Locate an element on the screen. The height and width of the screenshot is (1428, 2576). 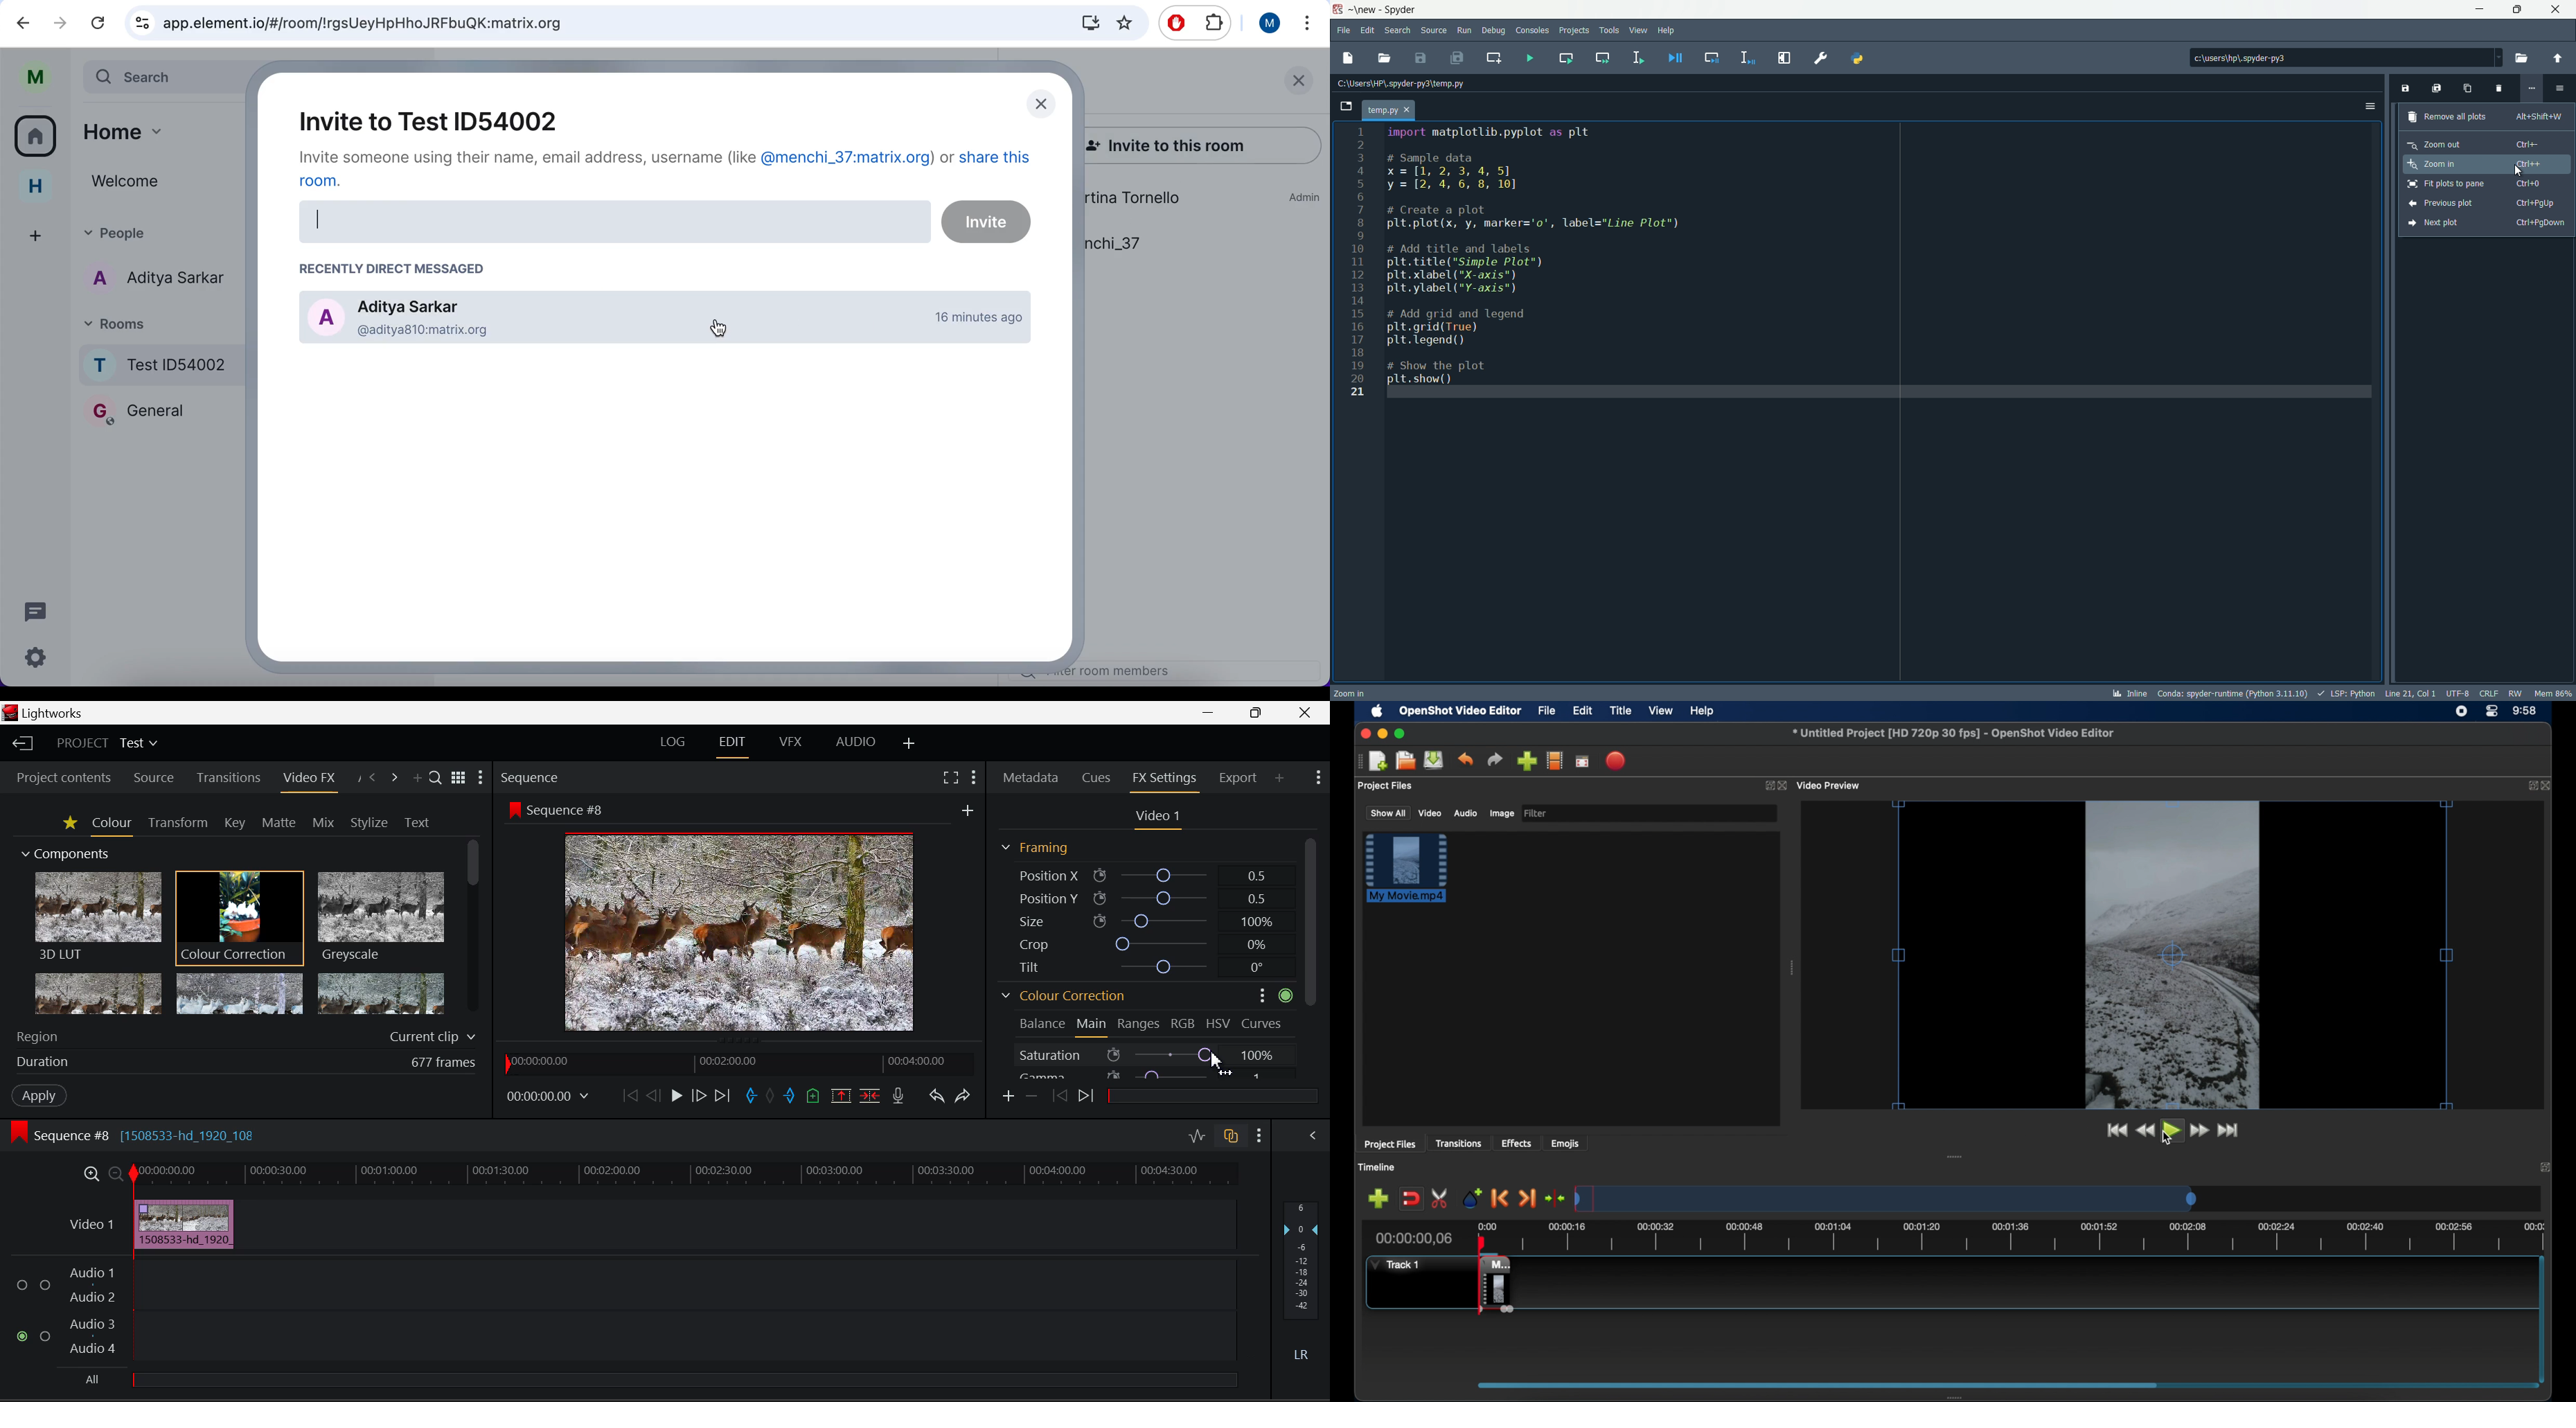
encoder is located at coordinates (2458, 693).